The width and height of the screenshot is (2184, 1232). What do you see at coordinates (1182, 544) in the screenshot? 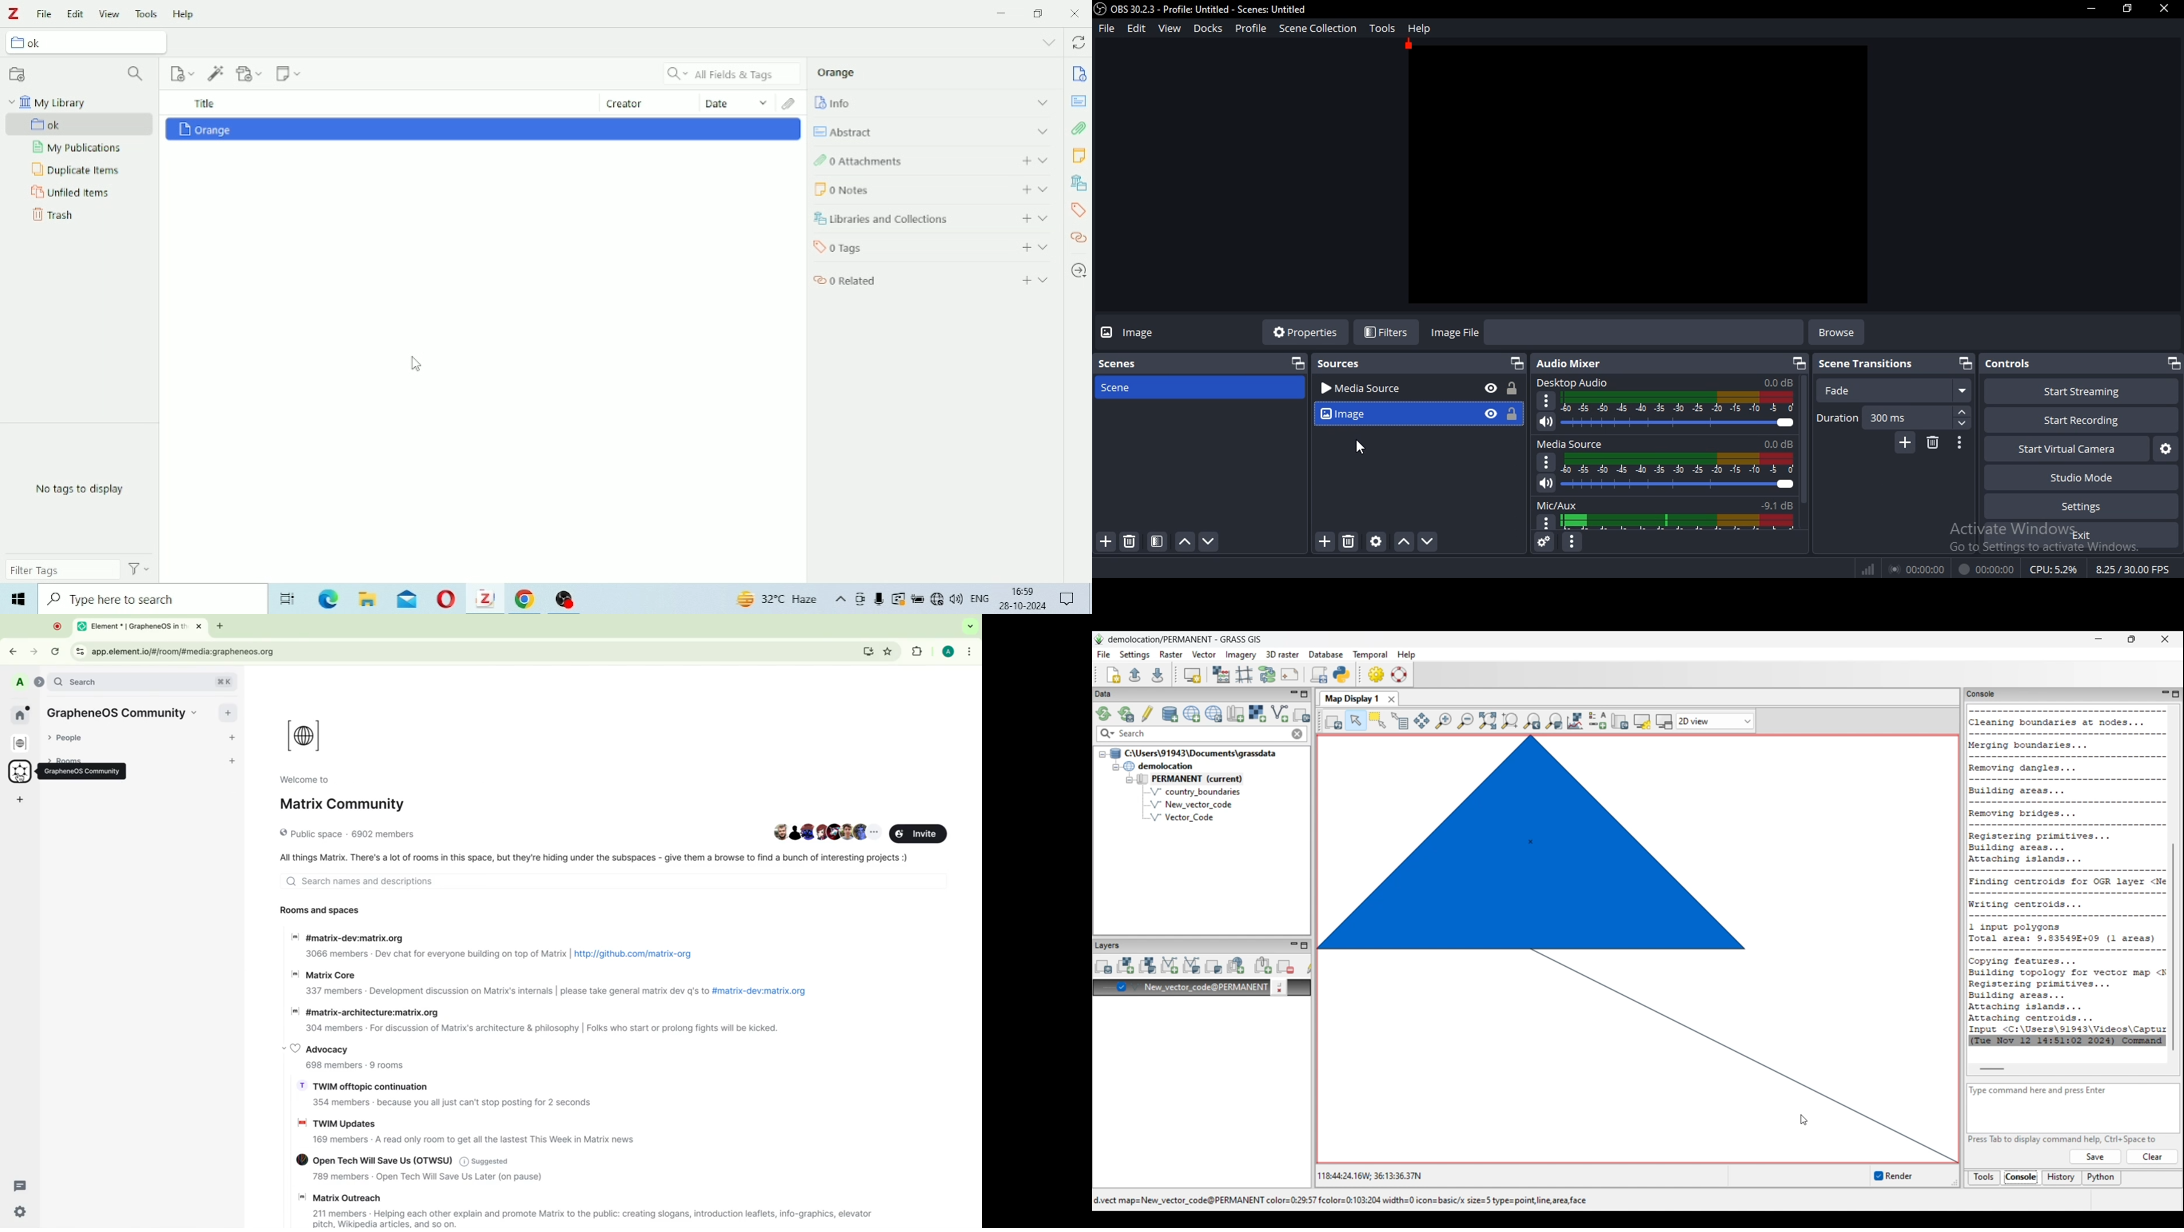
I see `move up` at bounding box center [1182, 544].